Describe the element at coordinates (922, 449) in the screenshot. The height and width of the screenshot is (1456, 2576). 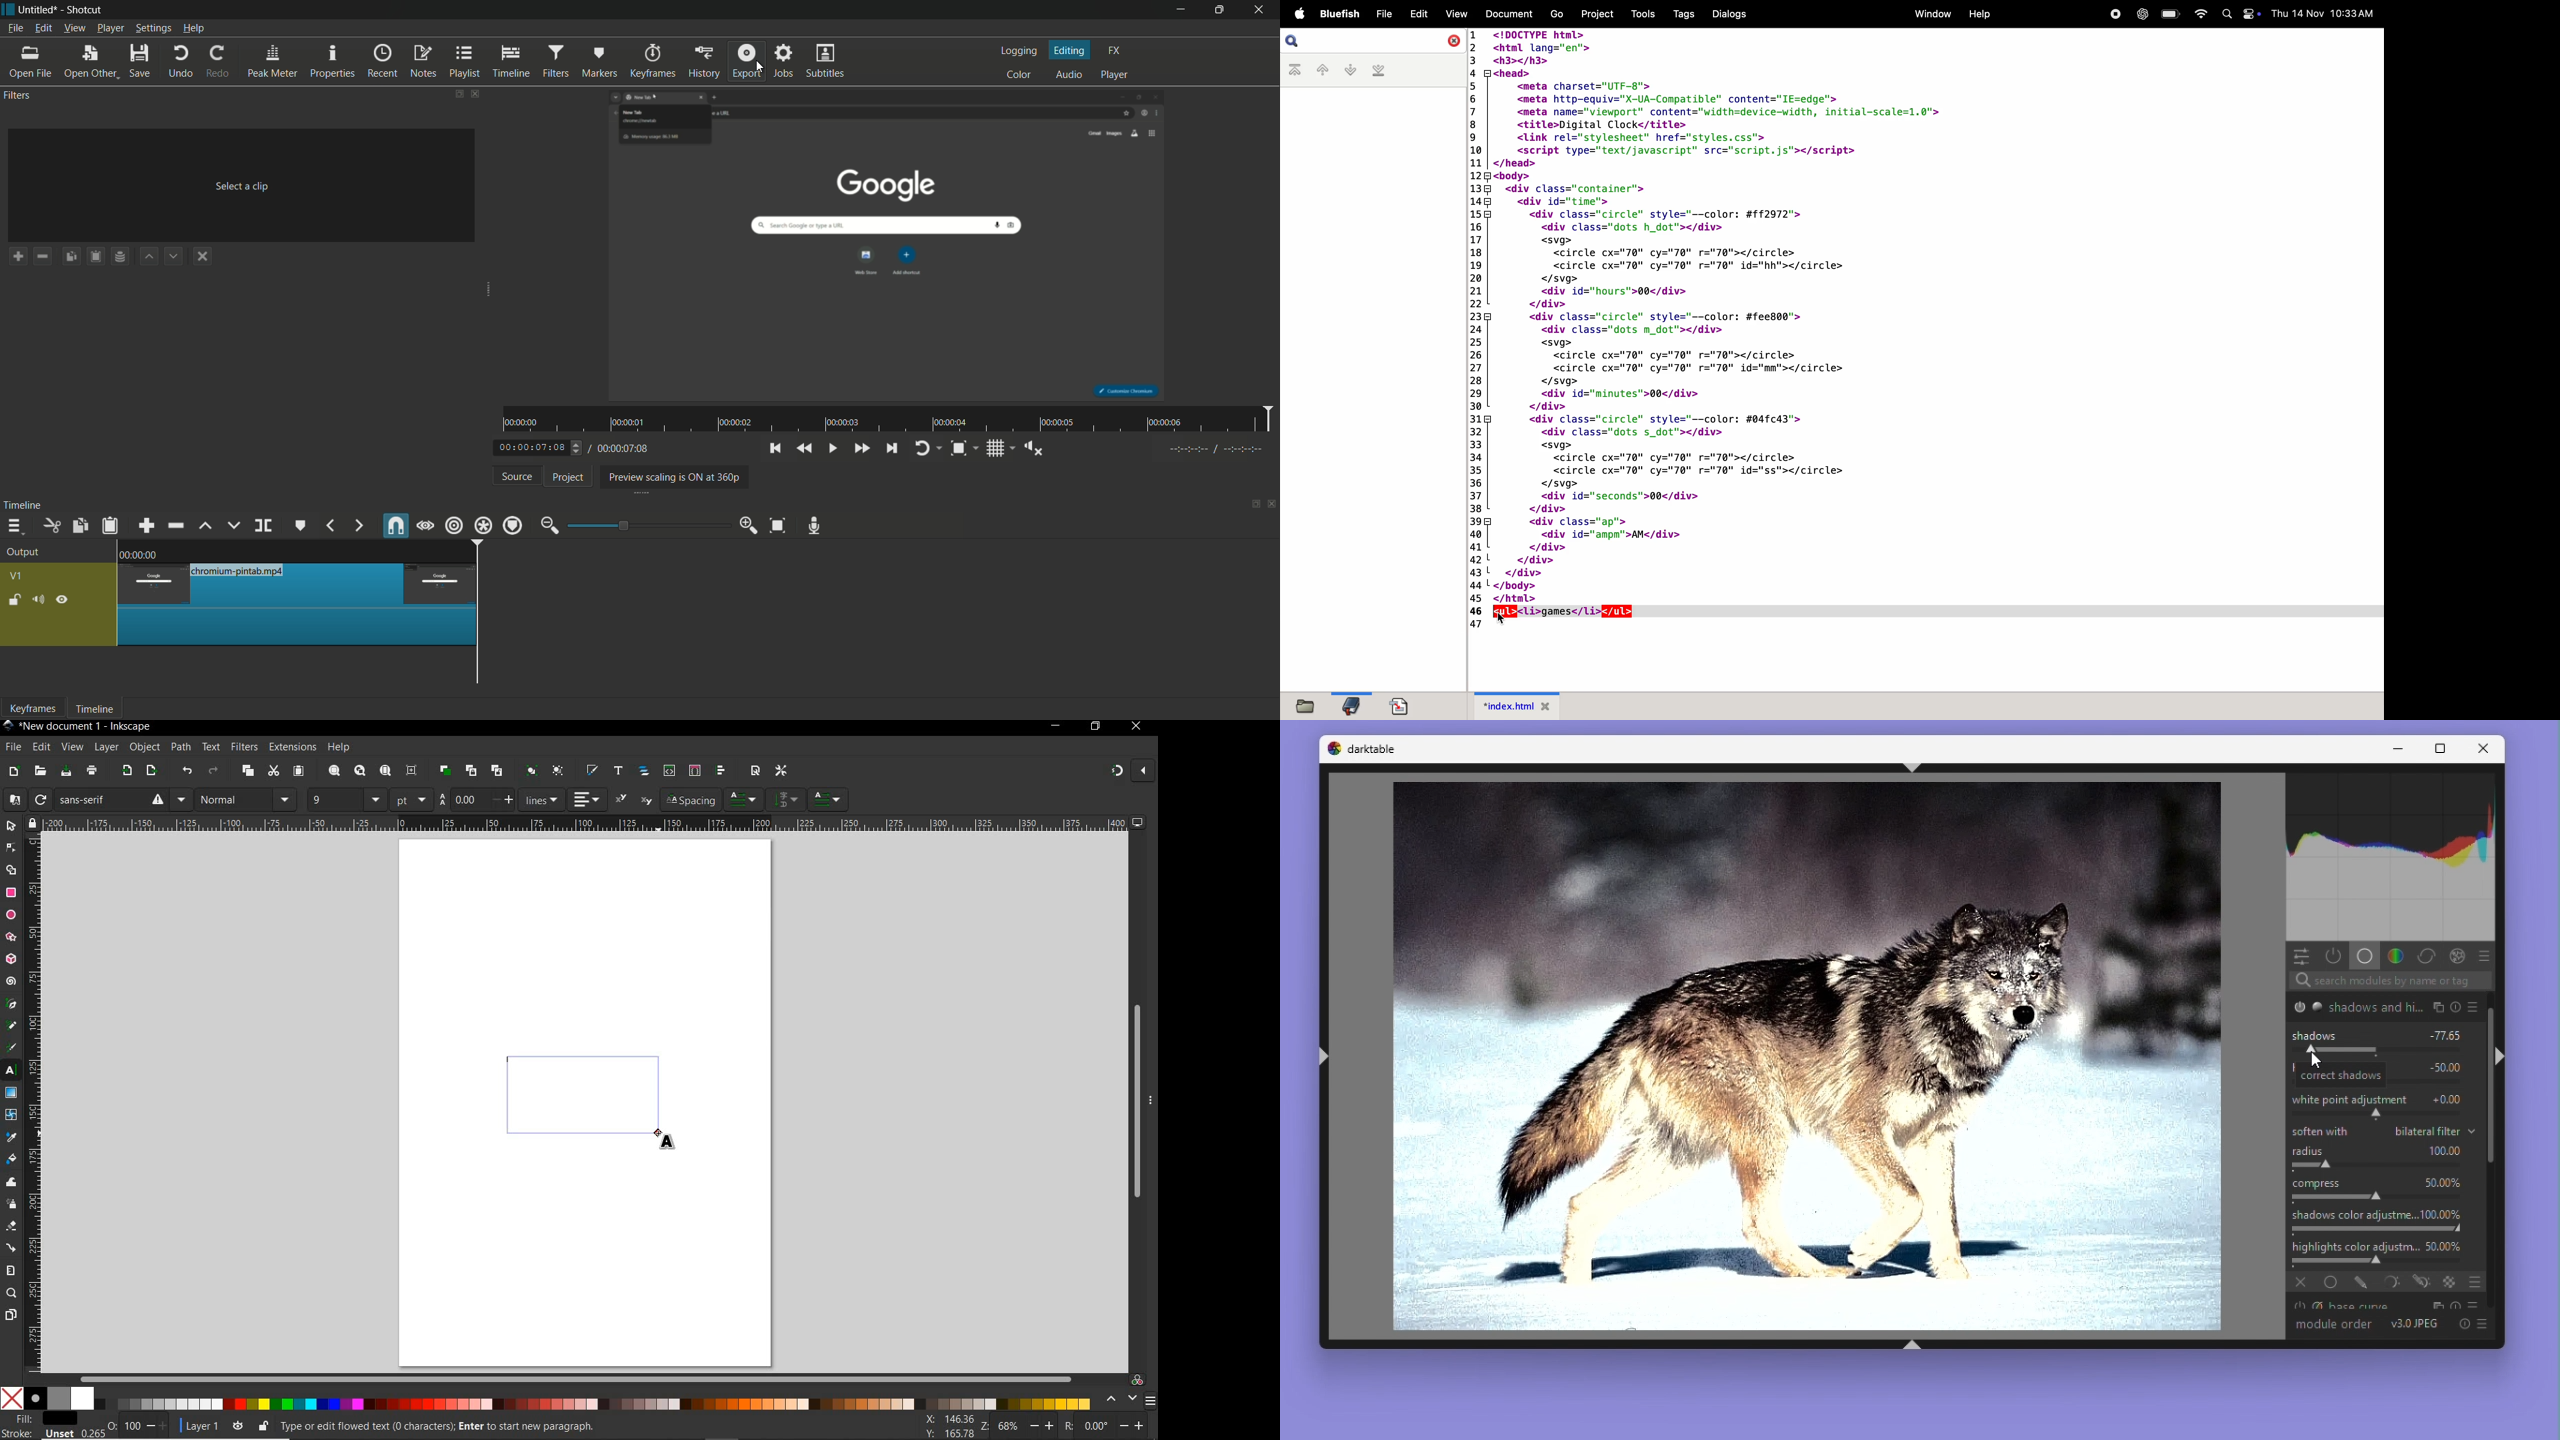
I see `toggle player looping` at that location.